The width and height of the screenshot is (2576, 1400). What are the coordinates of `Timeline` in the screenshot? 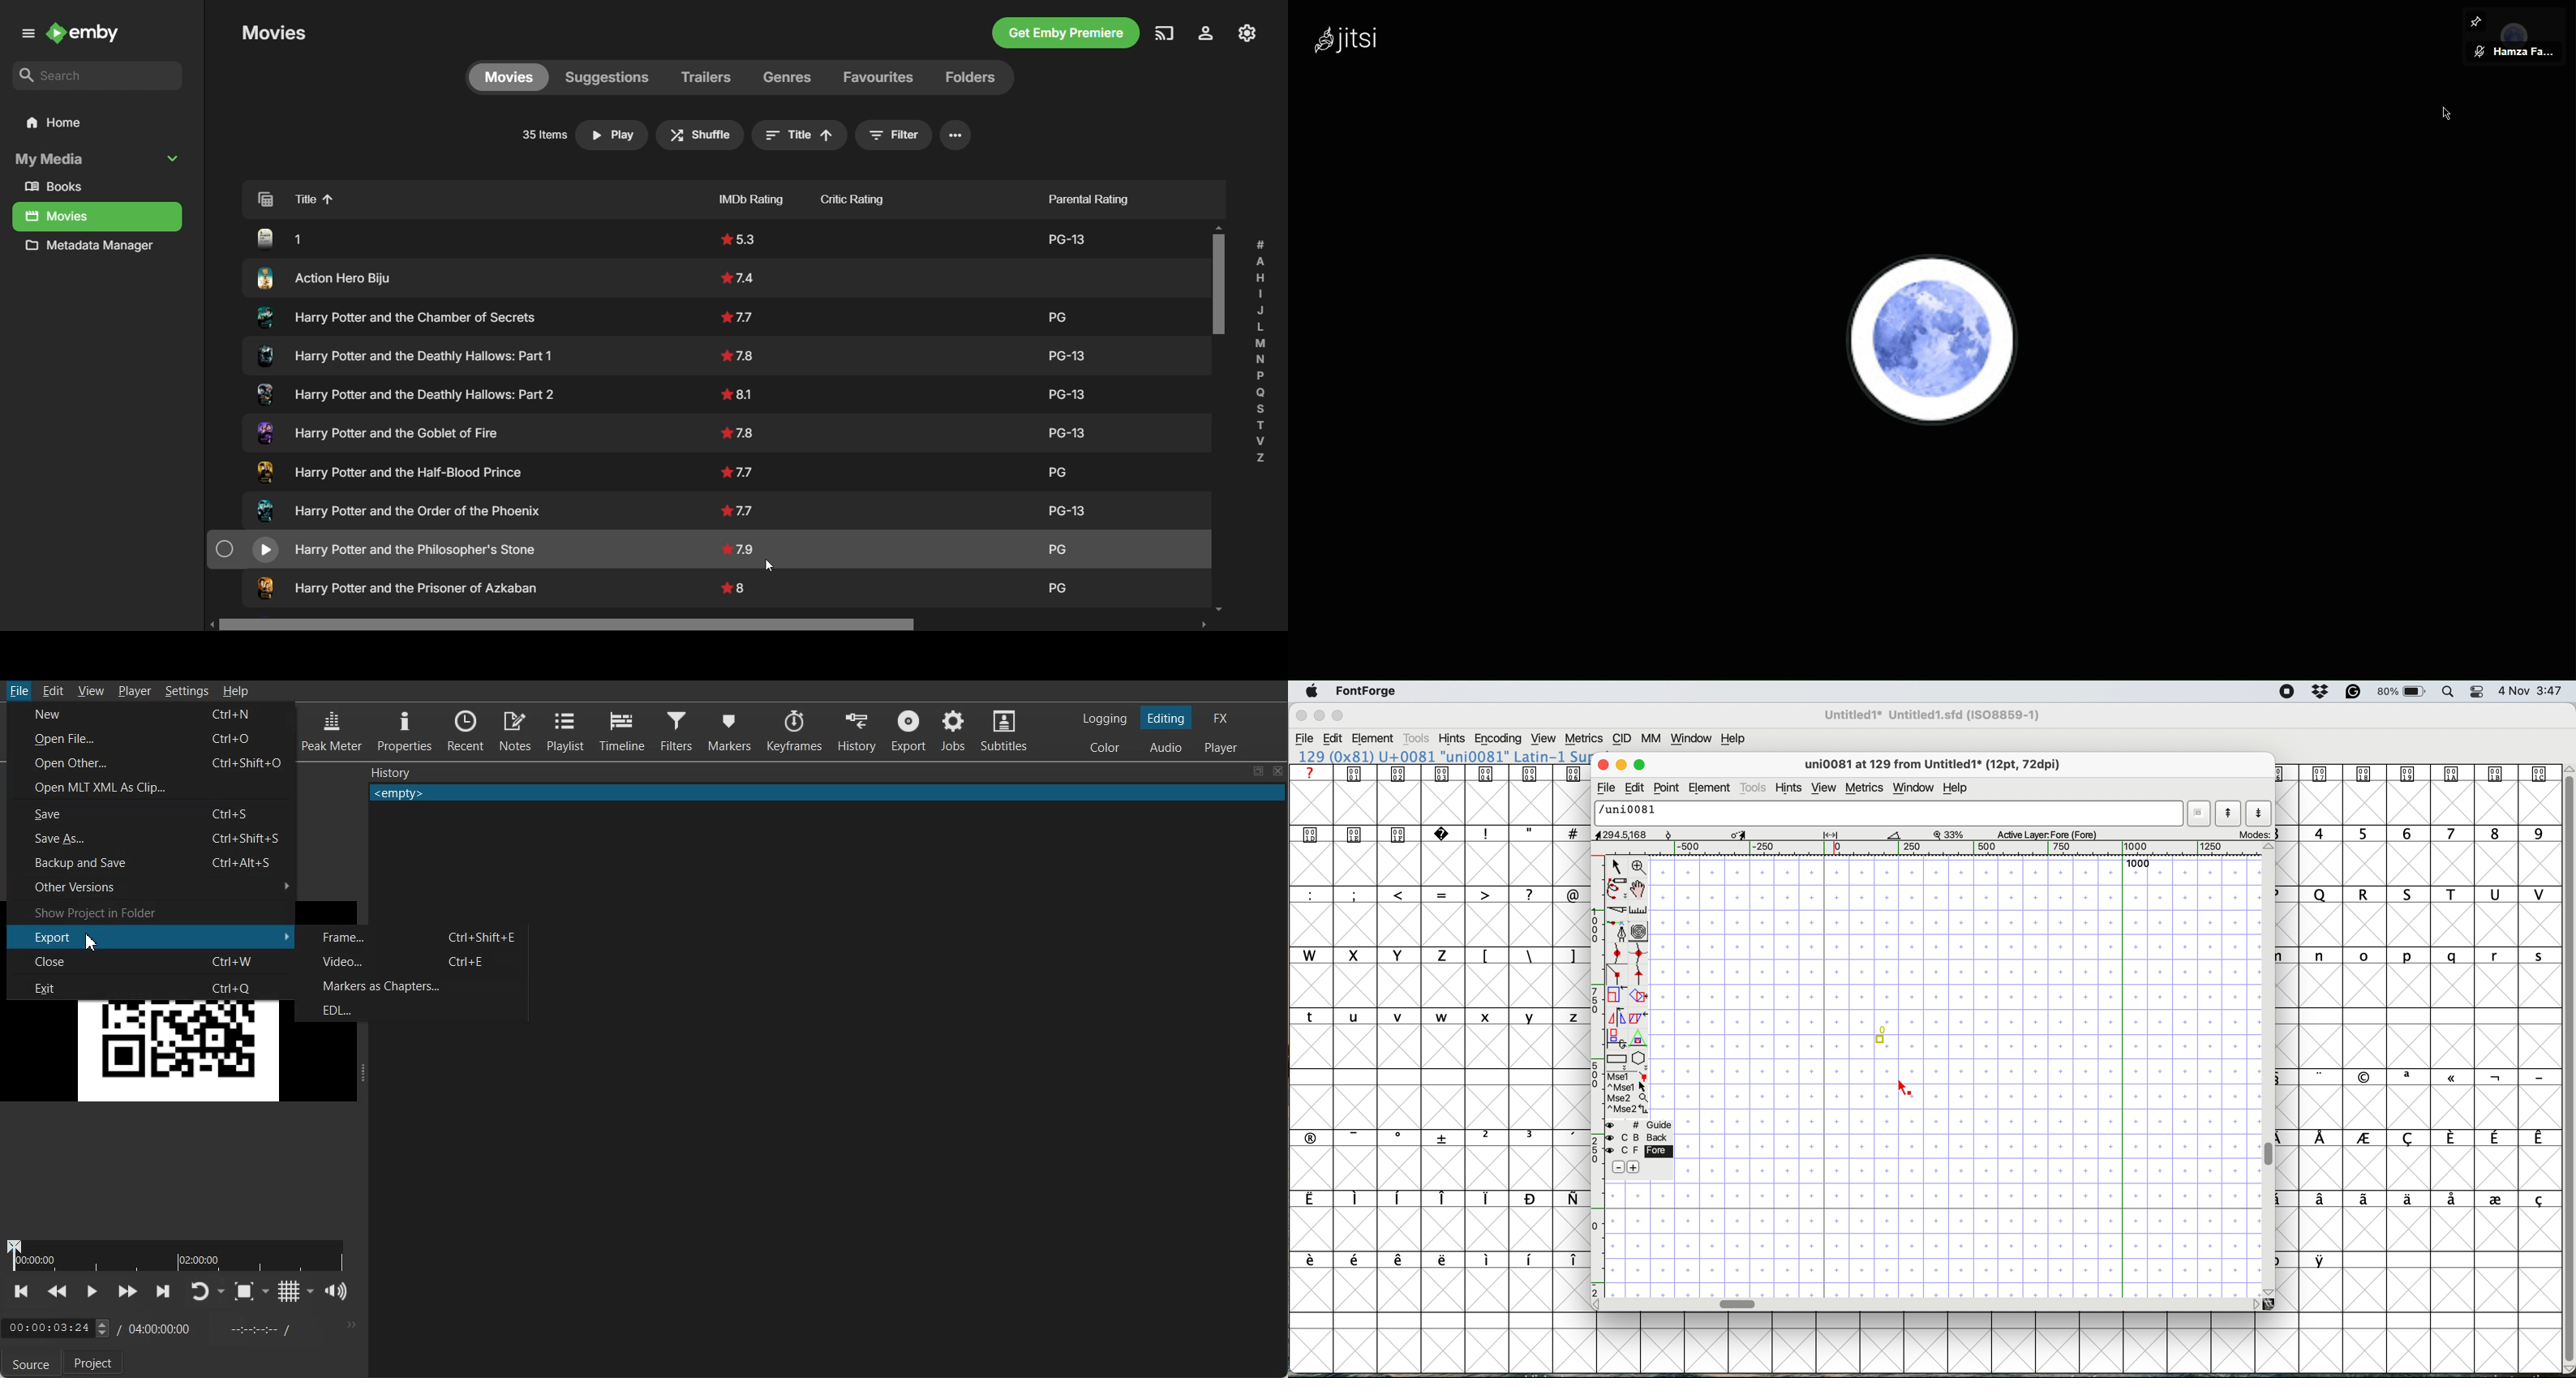 It's located at (620, 728).